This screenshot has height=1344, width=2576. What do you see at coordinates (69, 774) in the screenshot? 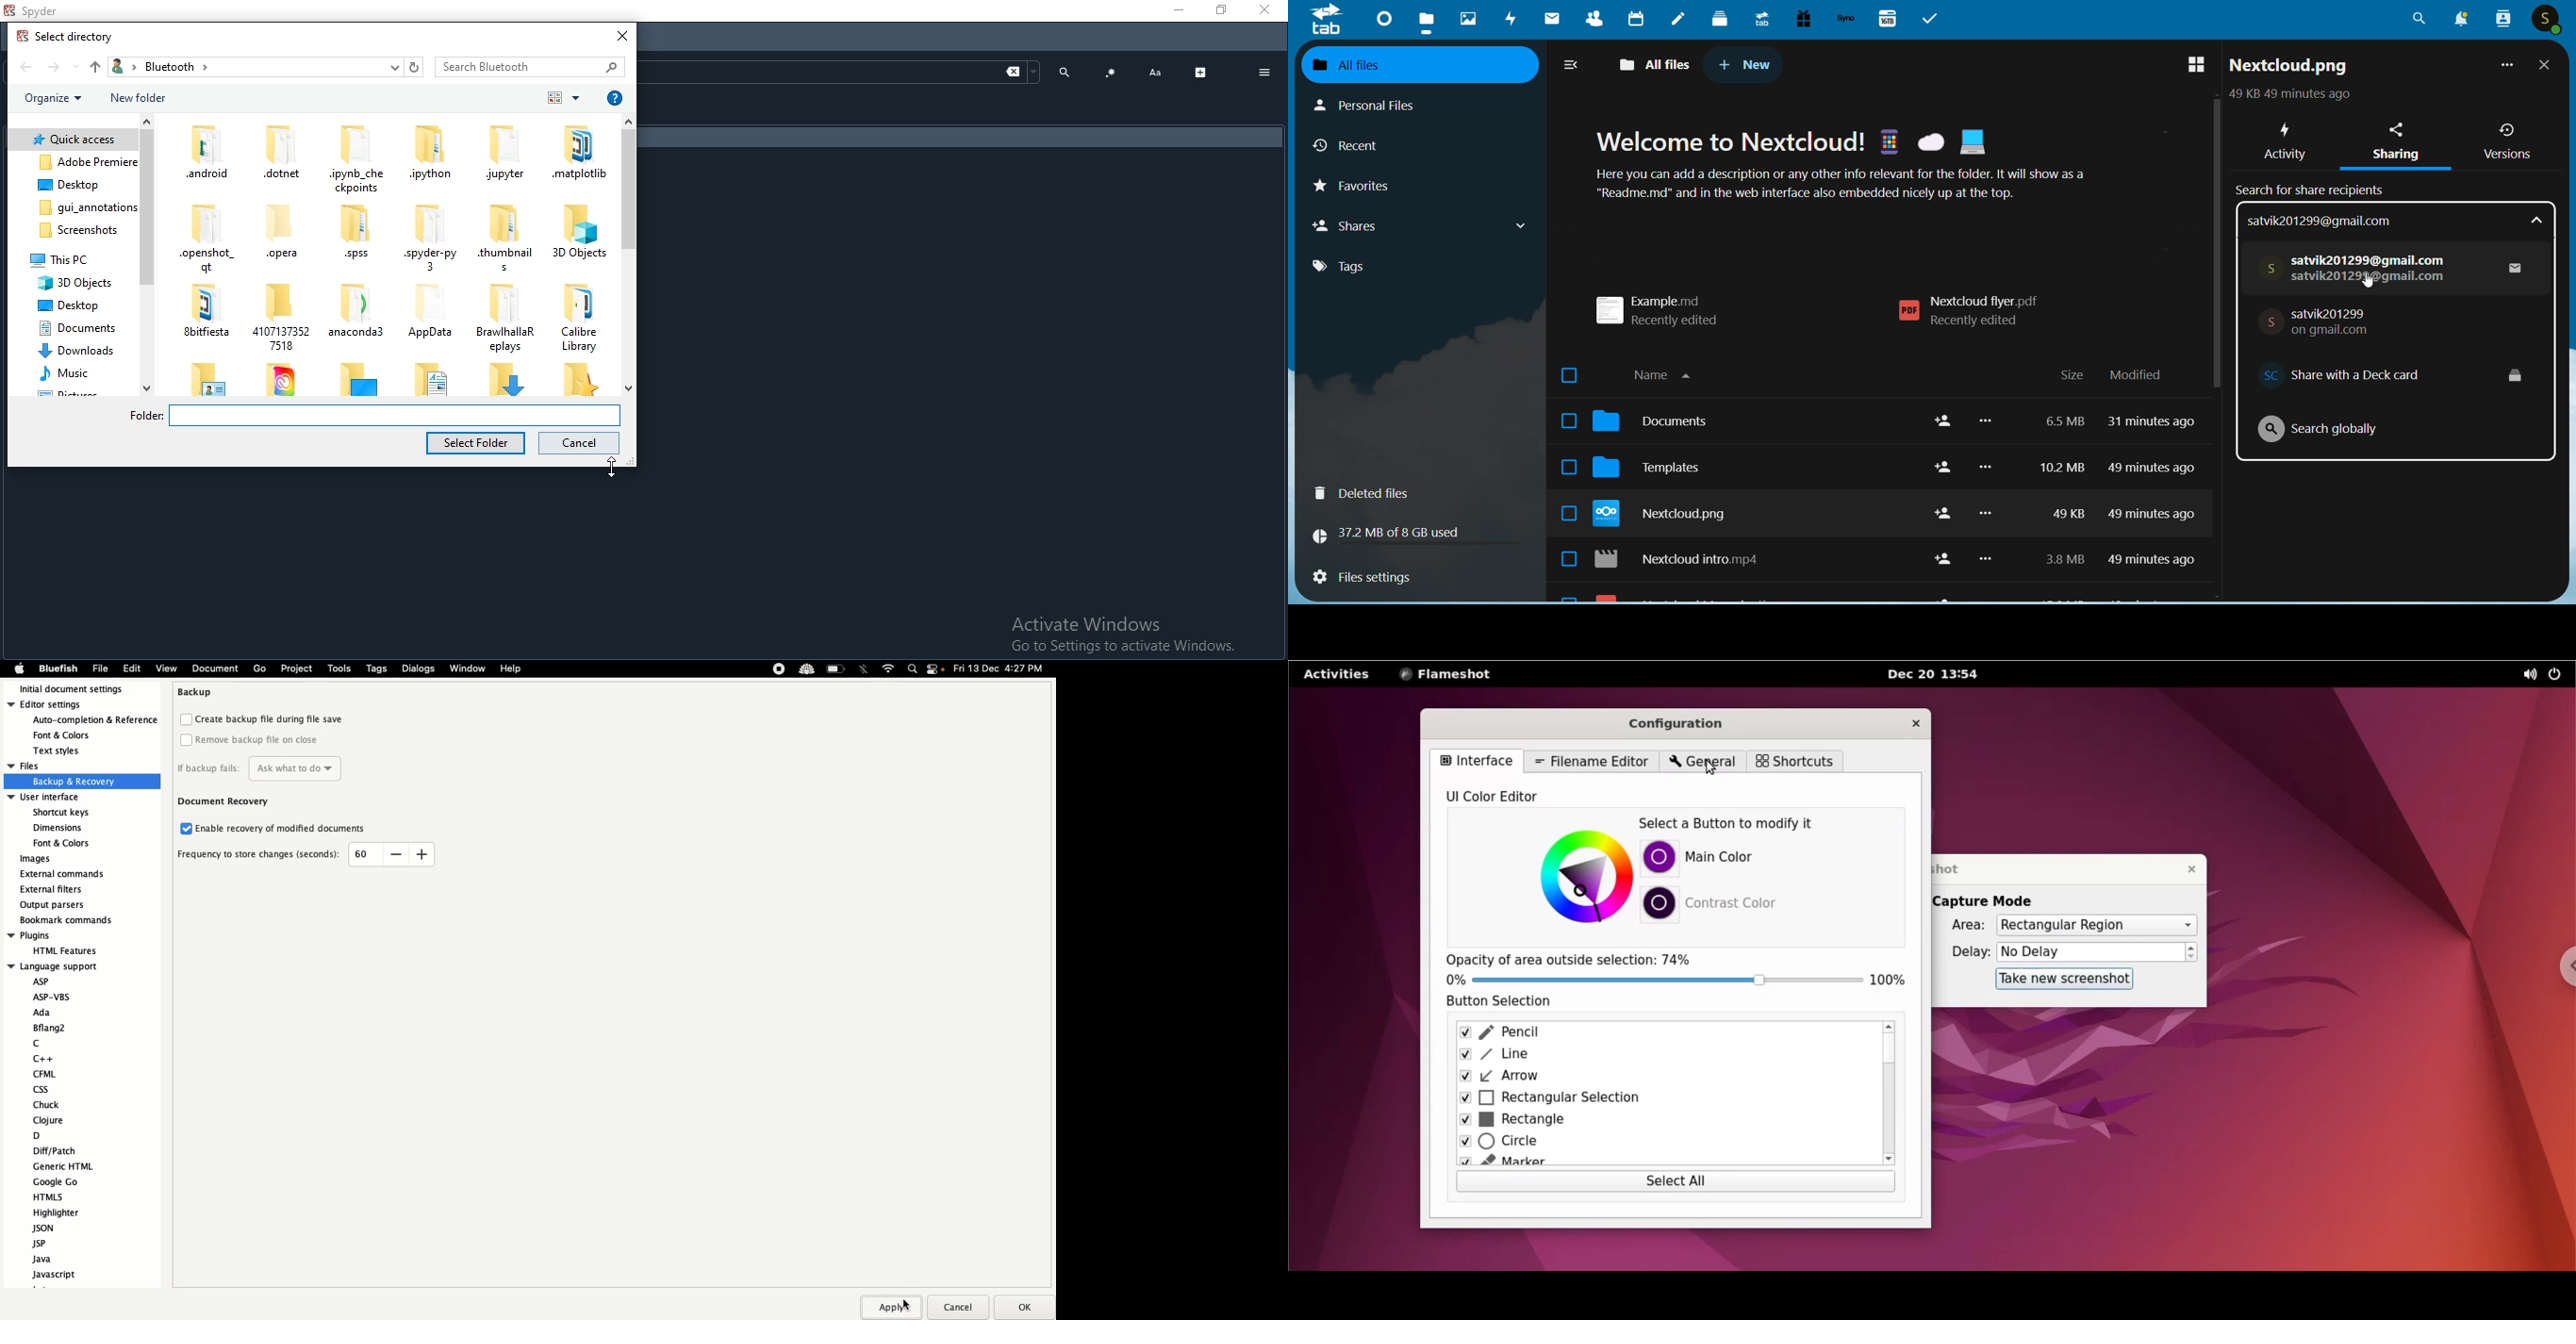
I see `Files` at bounding box center [69, 774].